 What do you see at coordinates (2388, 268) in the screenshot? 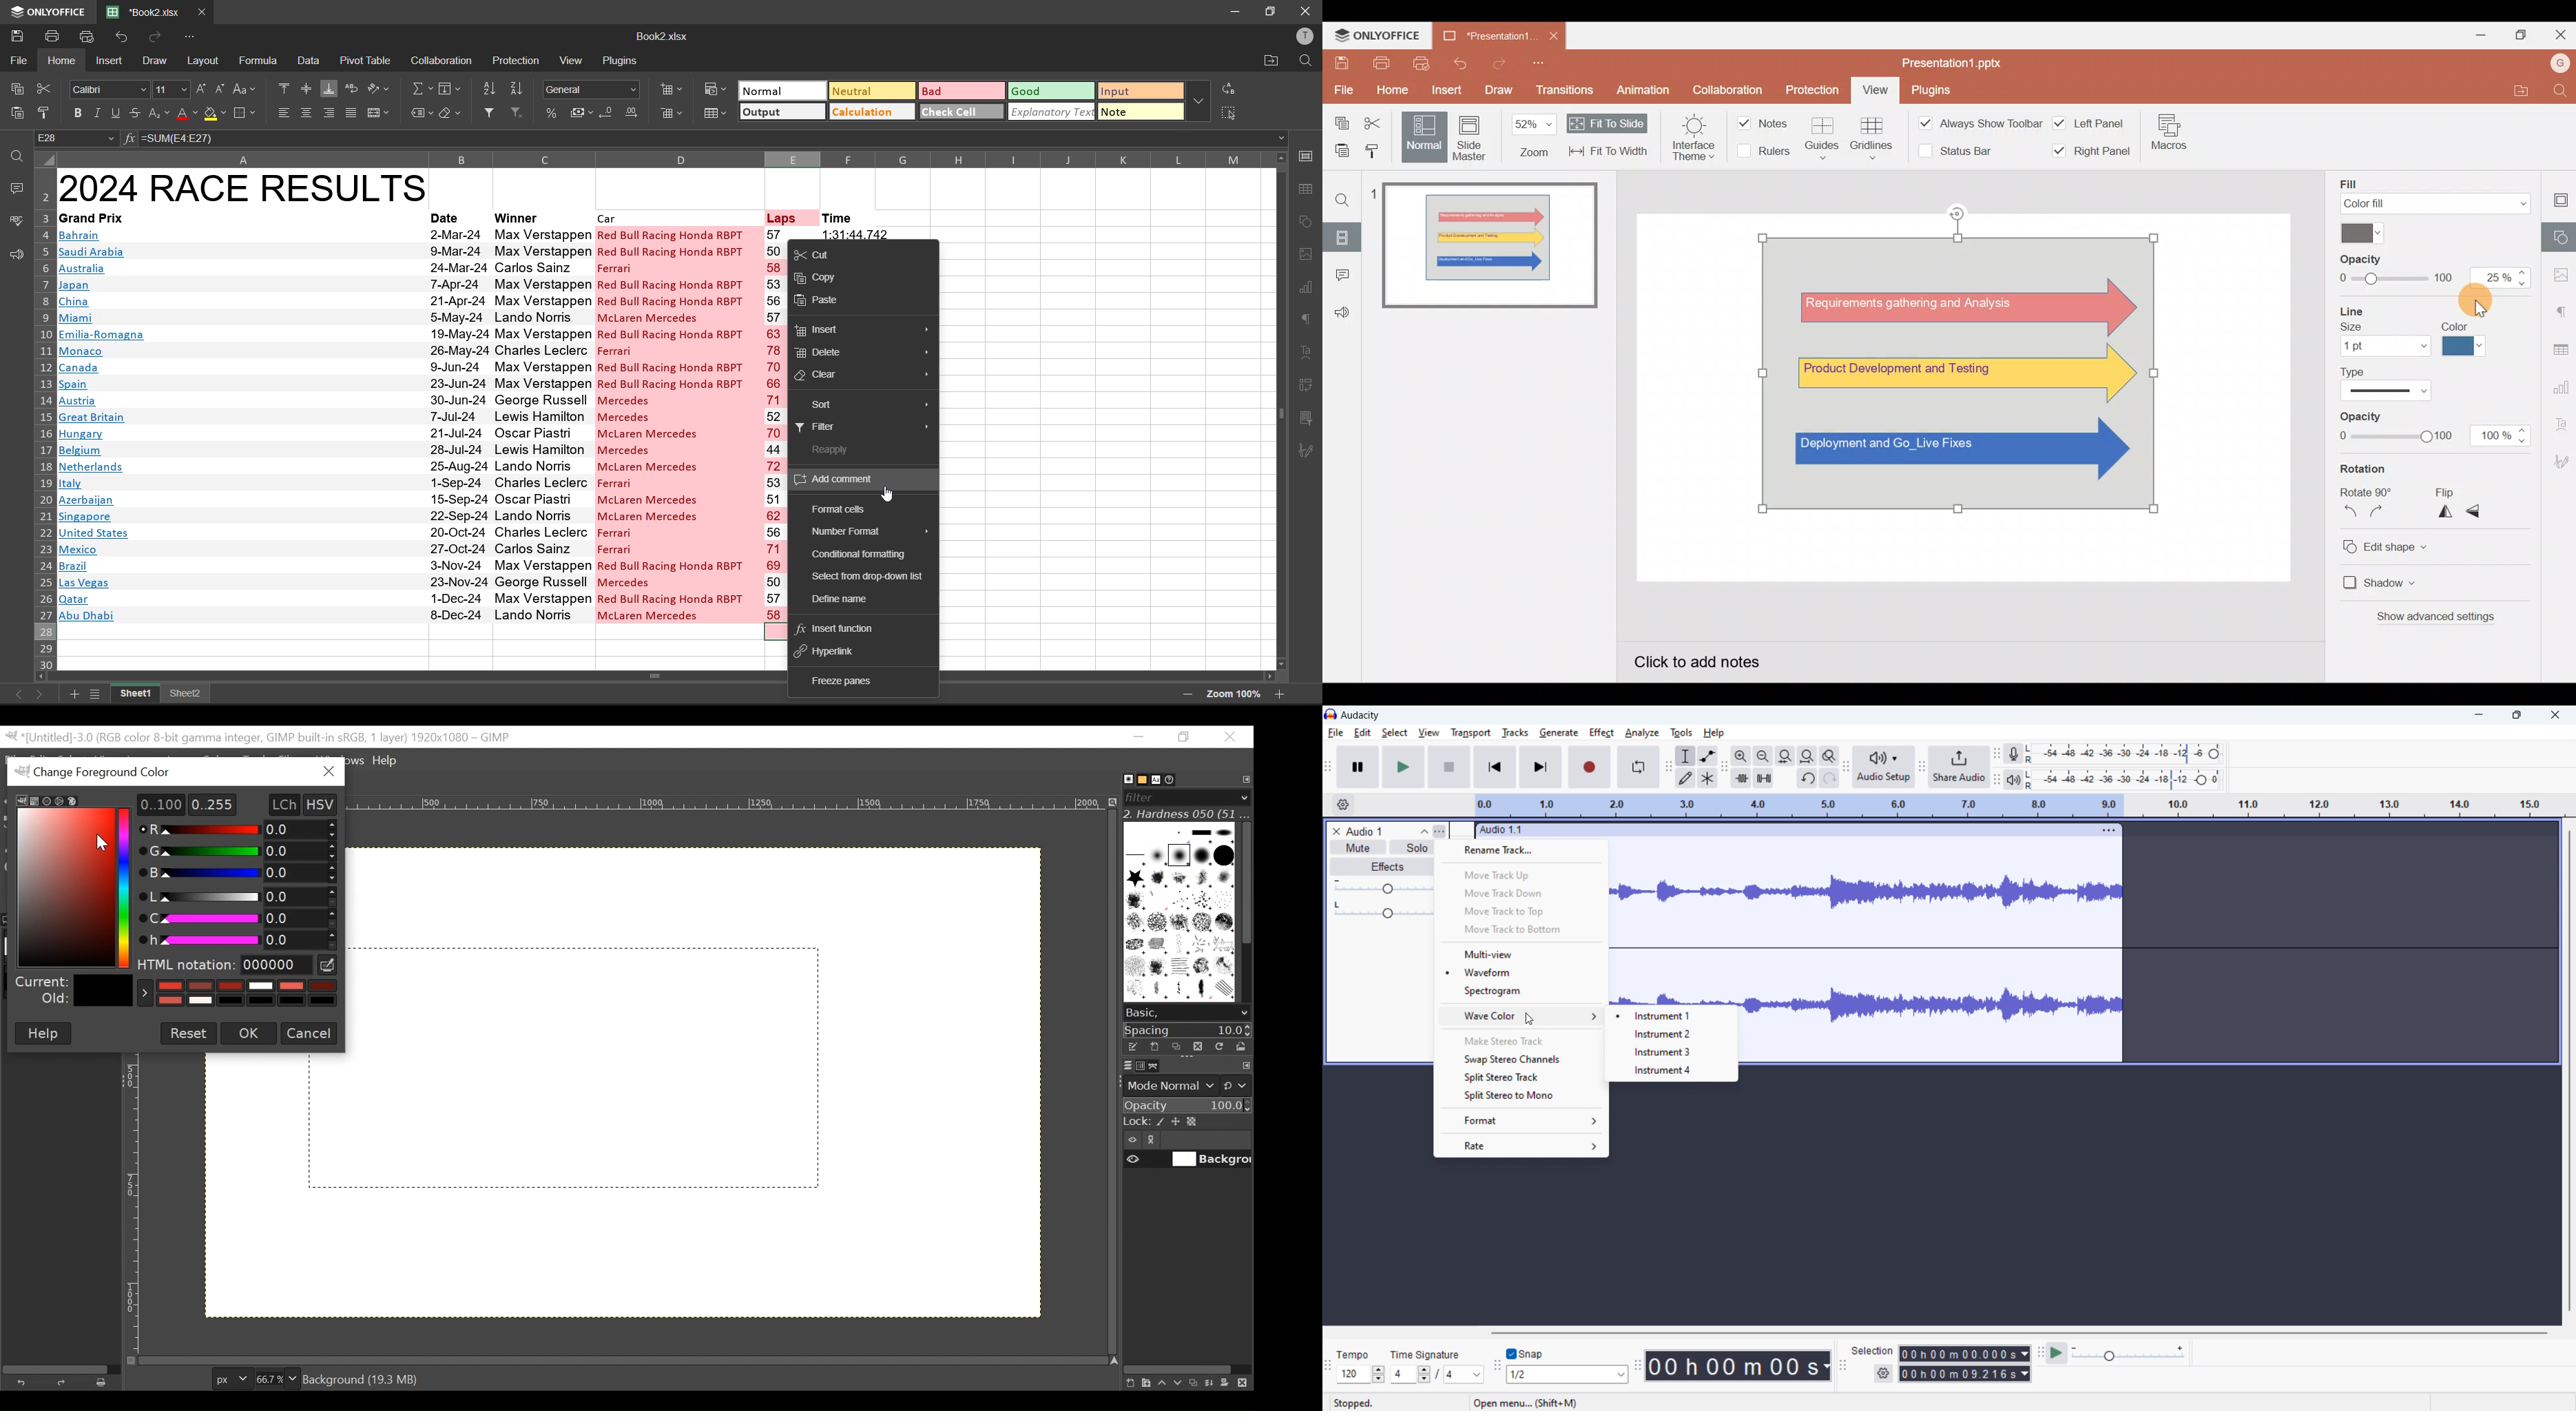
I see `Opacity level slider` at bounding box center [2388, 268].